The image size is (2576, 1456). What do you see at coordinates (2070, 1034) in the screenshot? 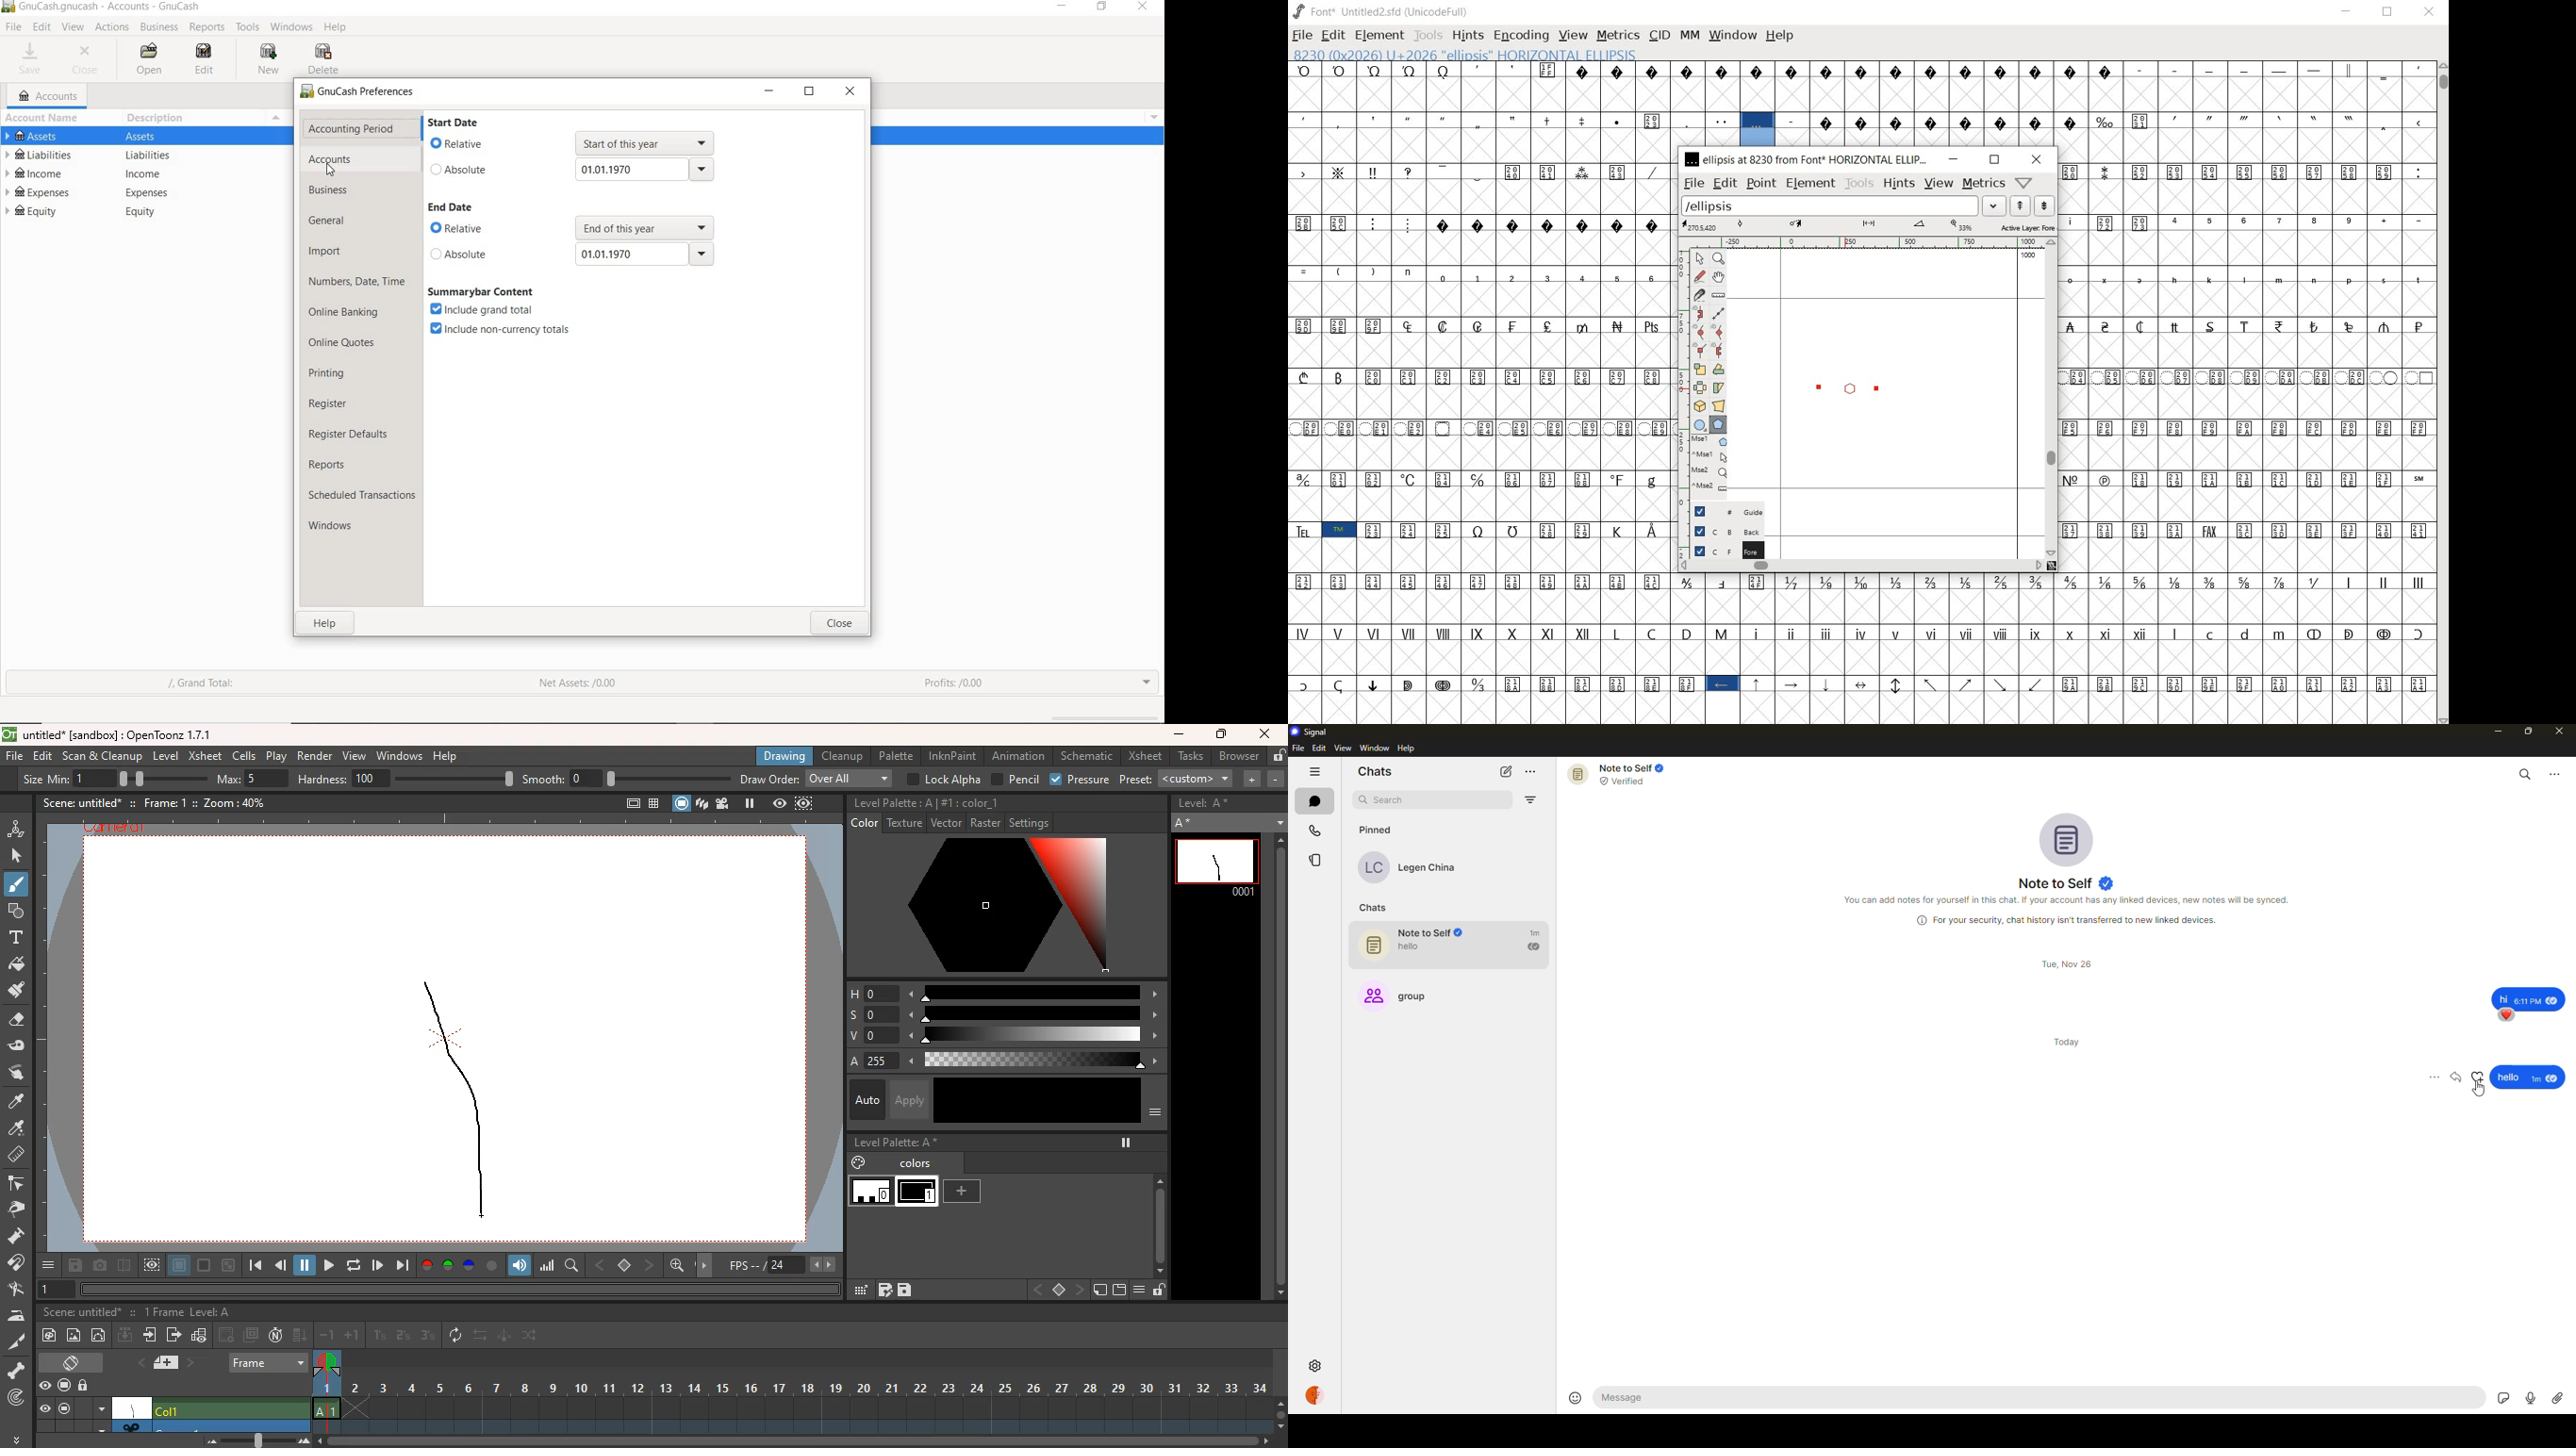
I see `day` at bounding box center [2070, 1034].